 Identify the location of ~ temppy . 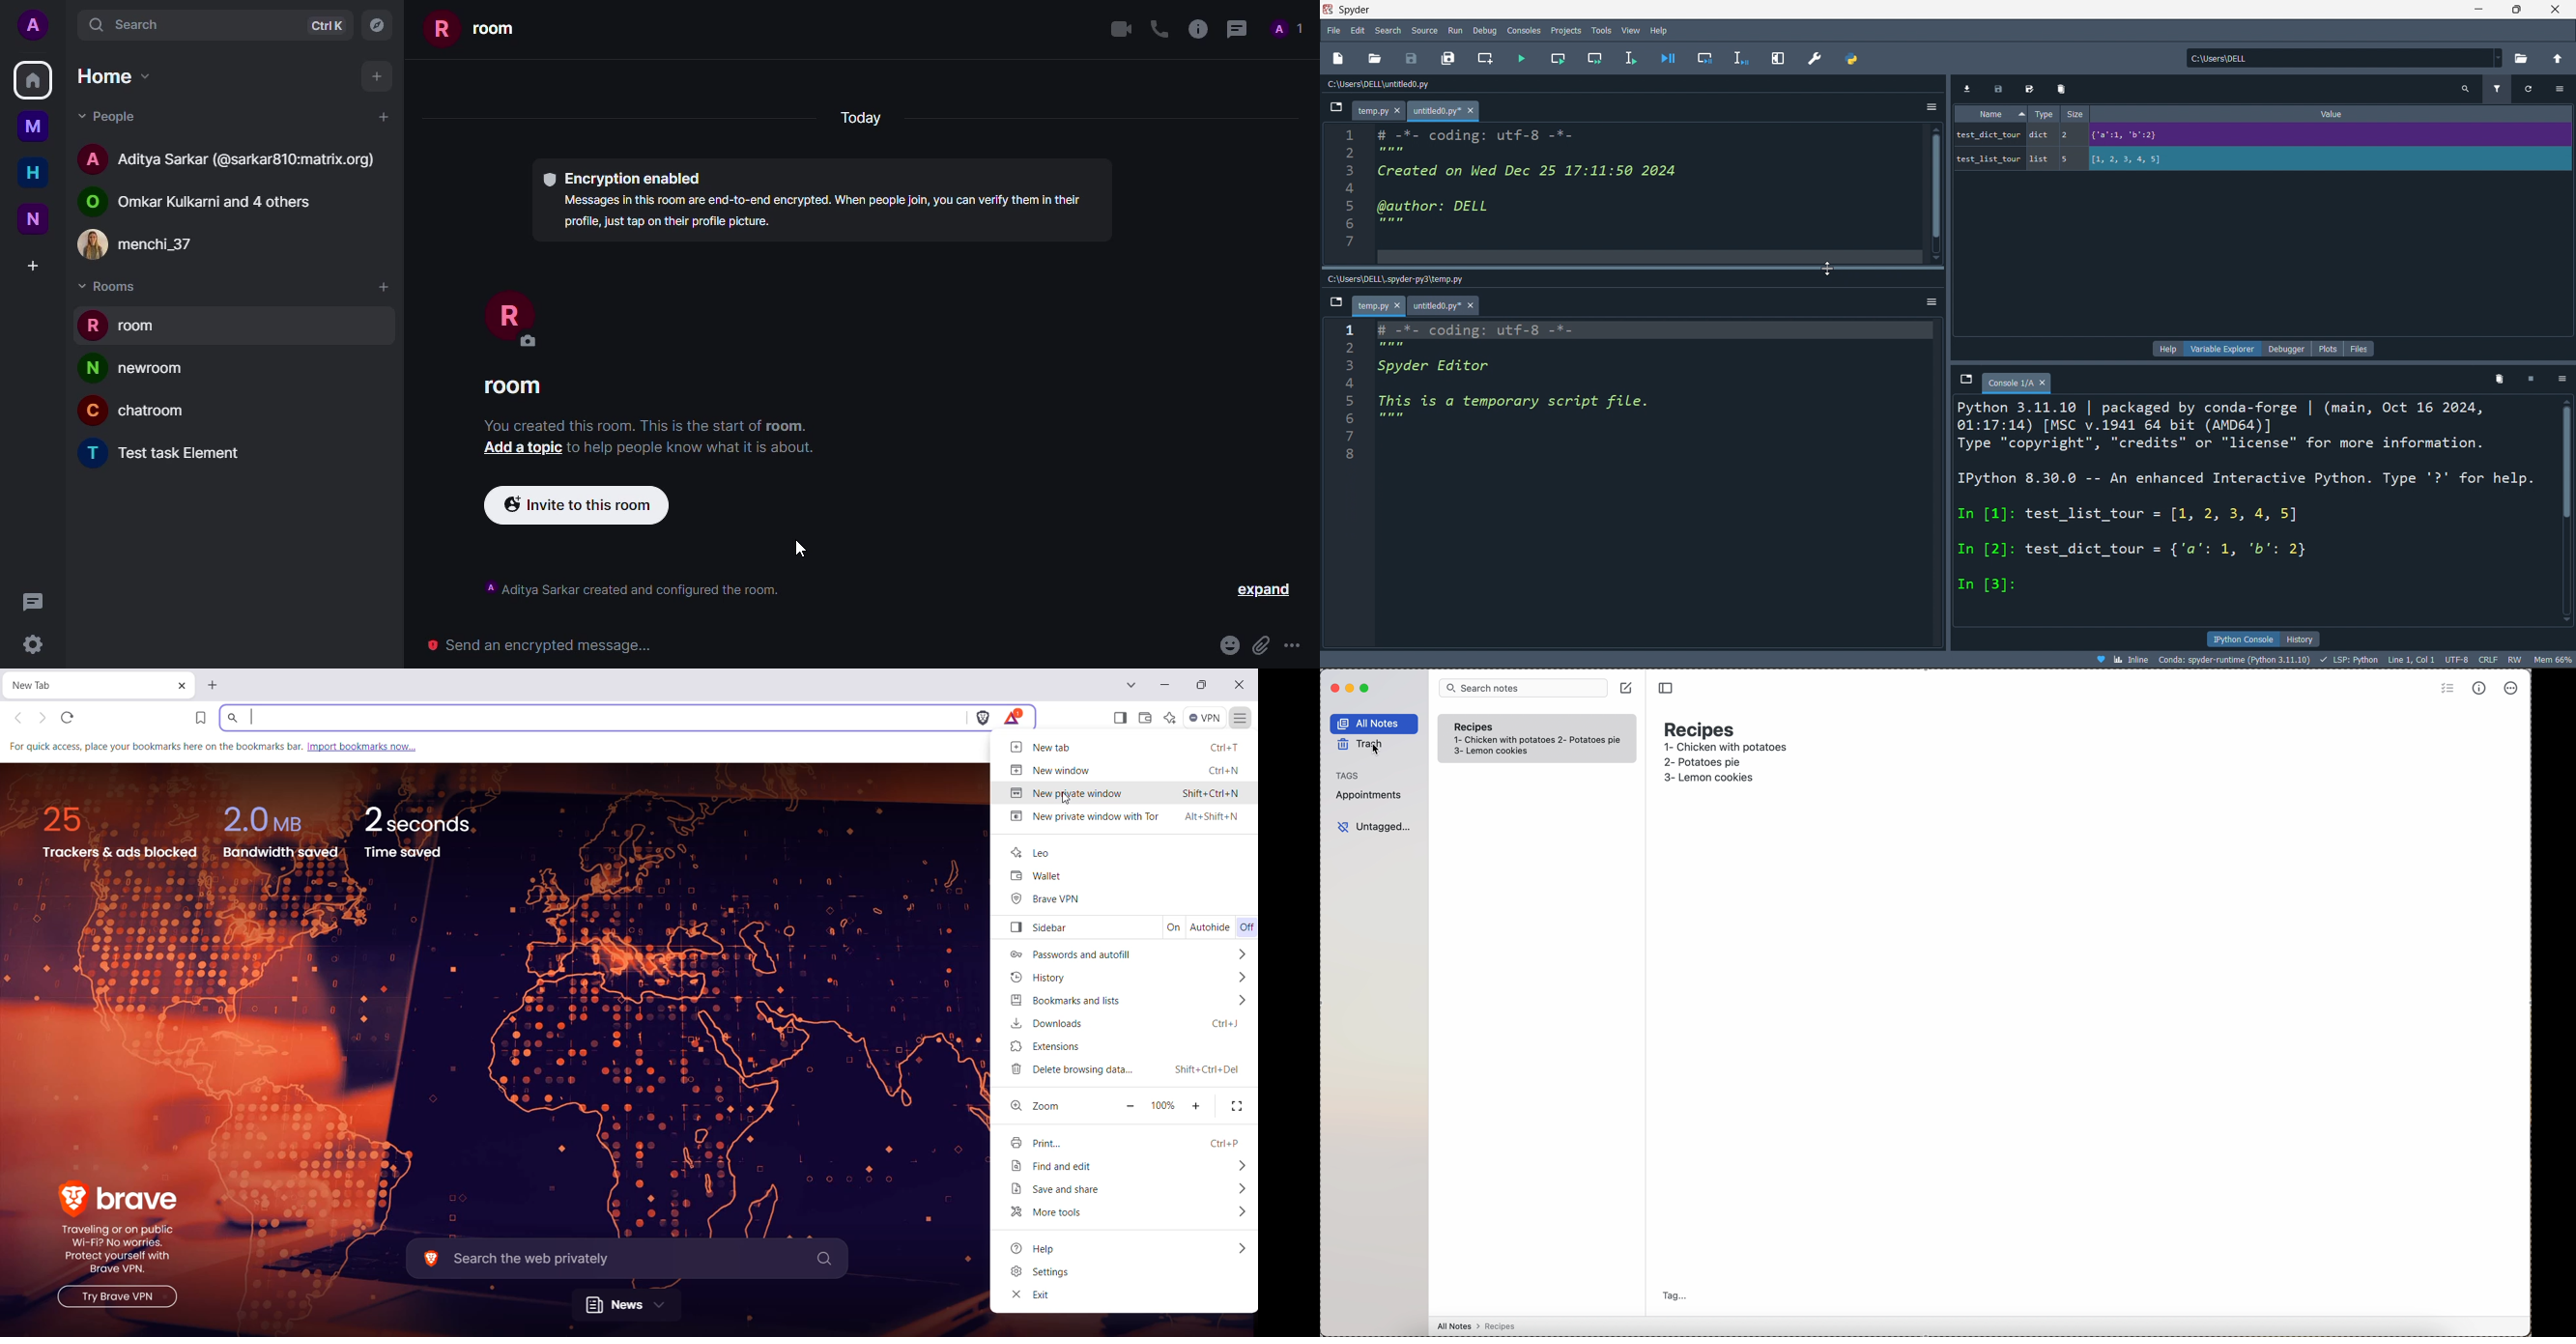
(1377, 306).